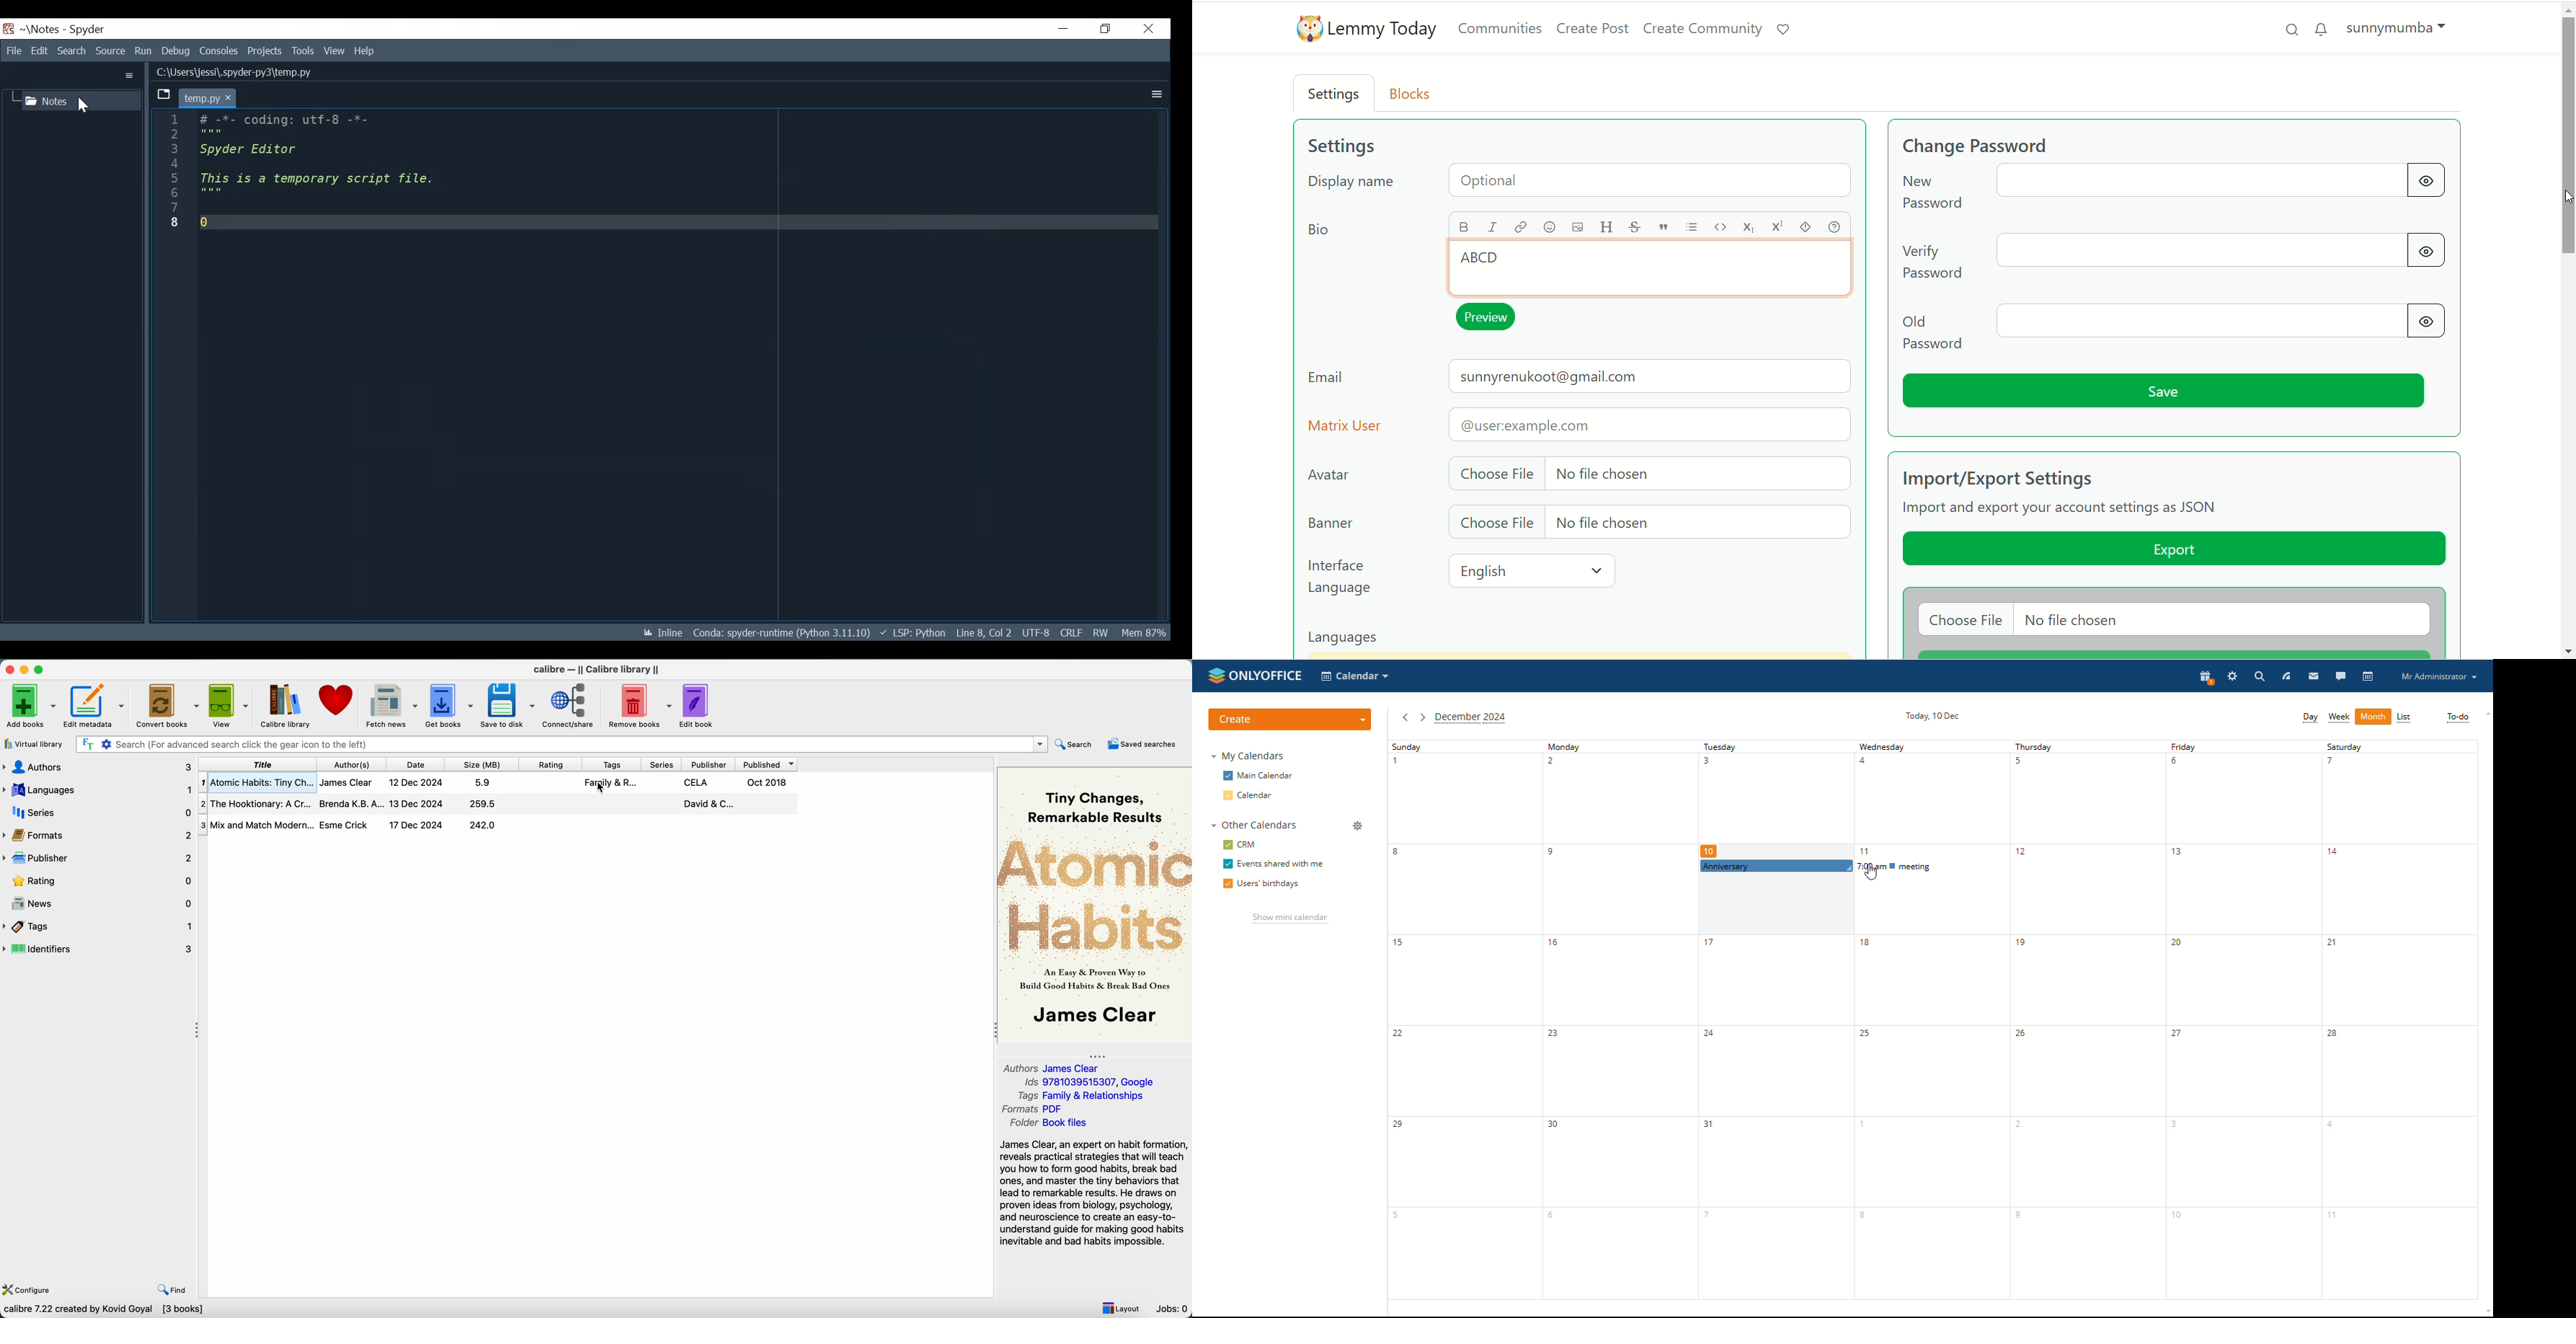 The image size is (2576, 1344). Describe the element at coordinates (284, 705) in the screenshot. I see `Calibre library` at that location.